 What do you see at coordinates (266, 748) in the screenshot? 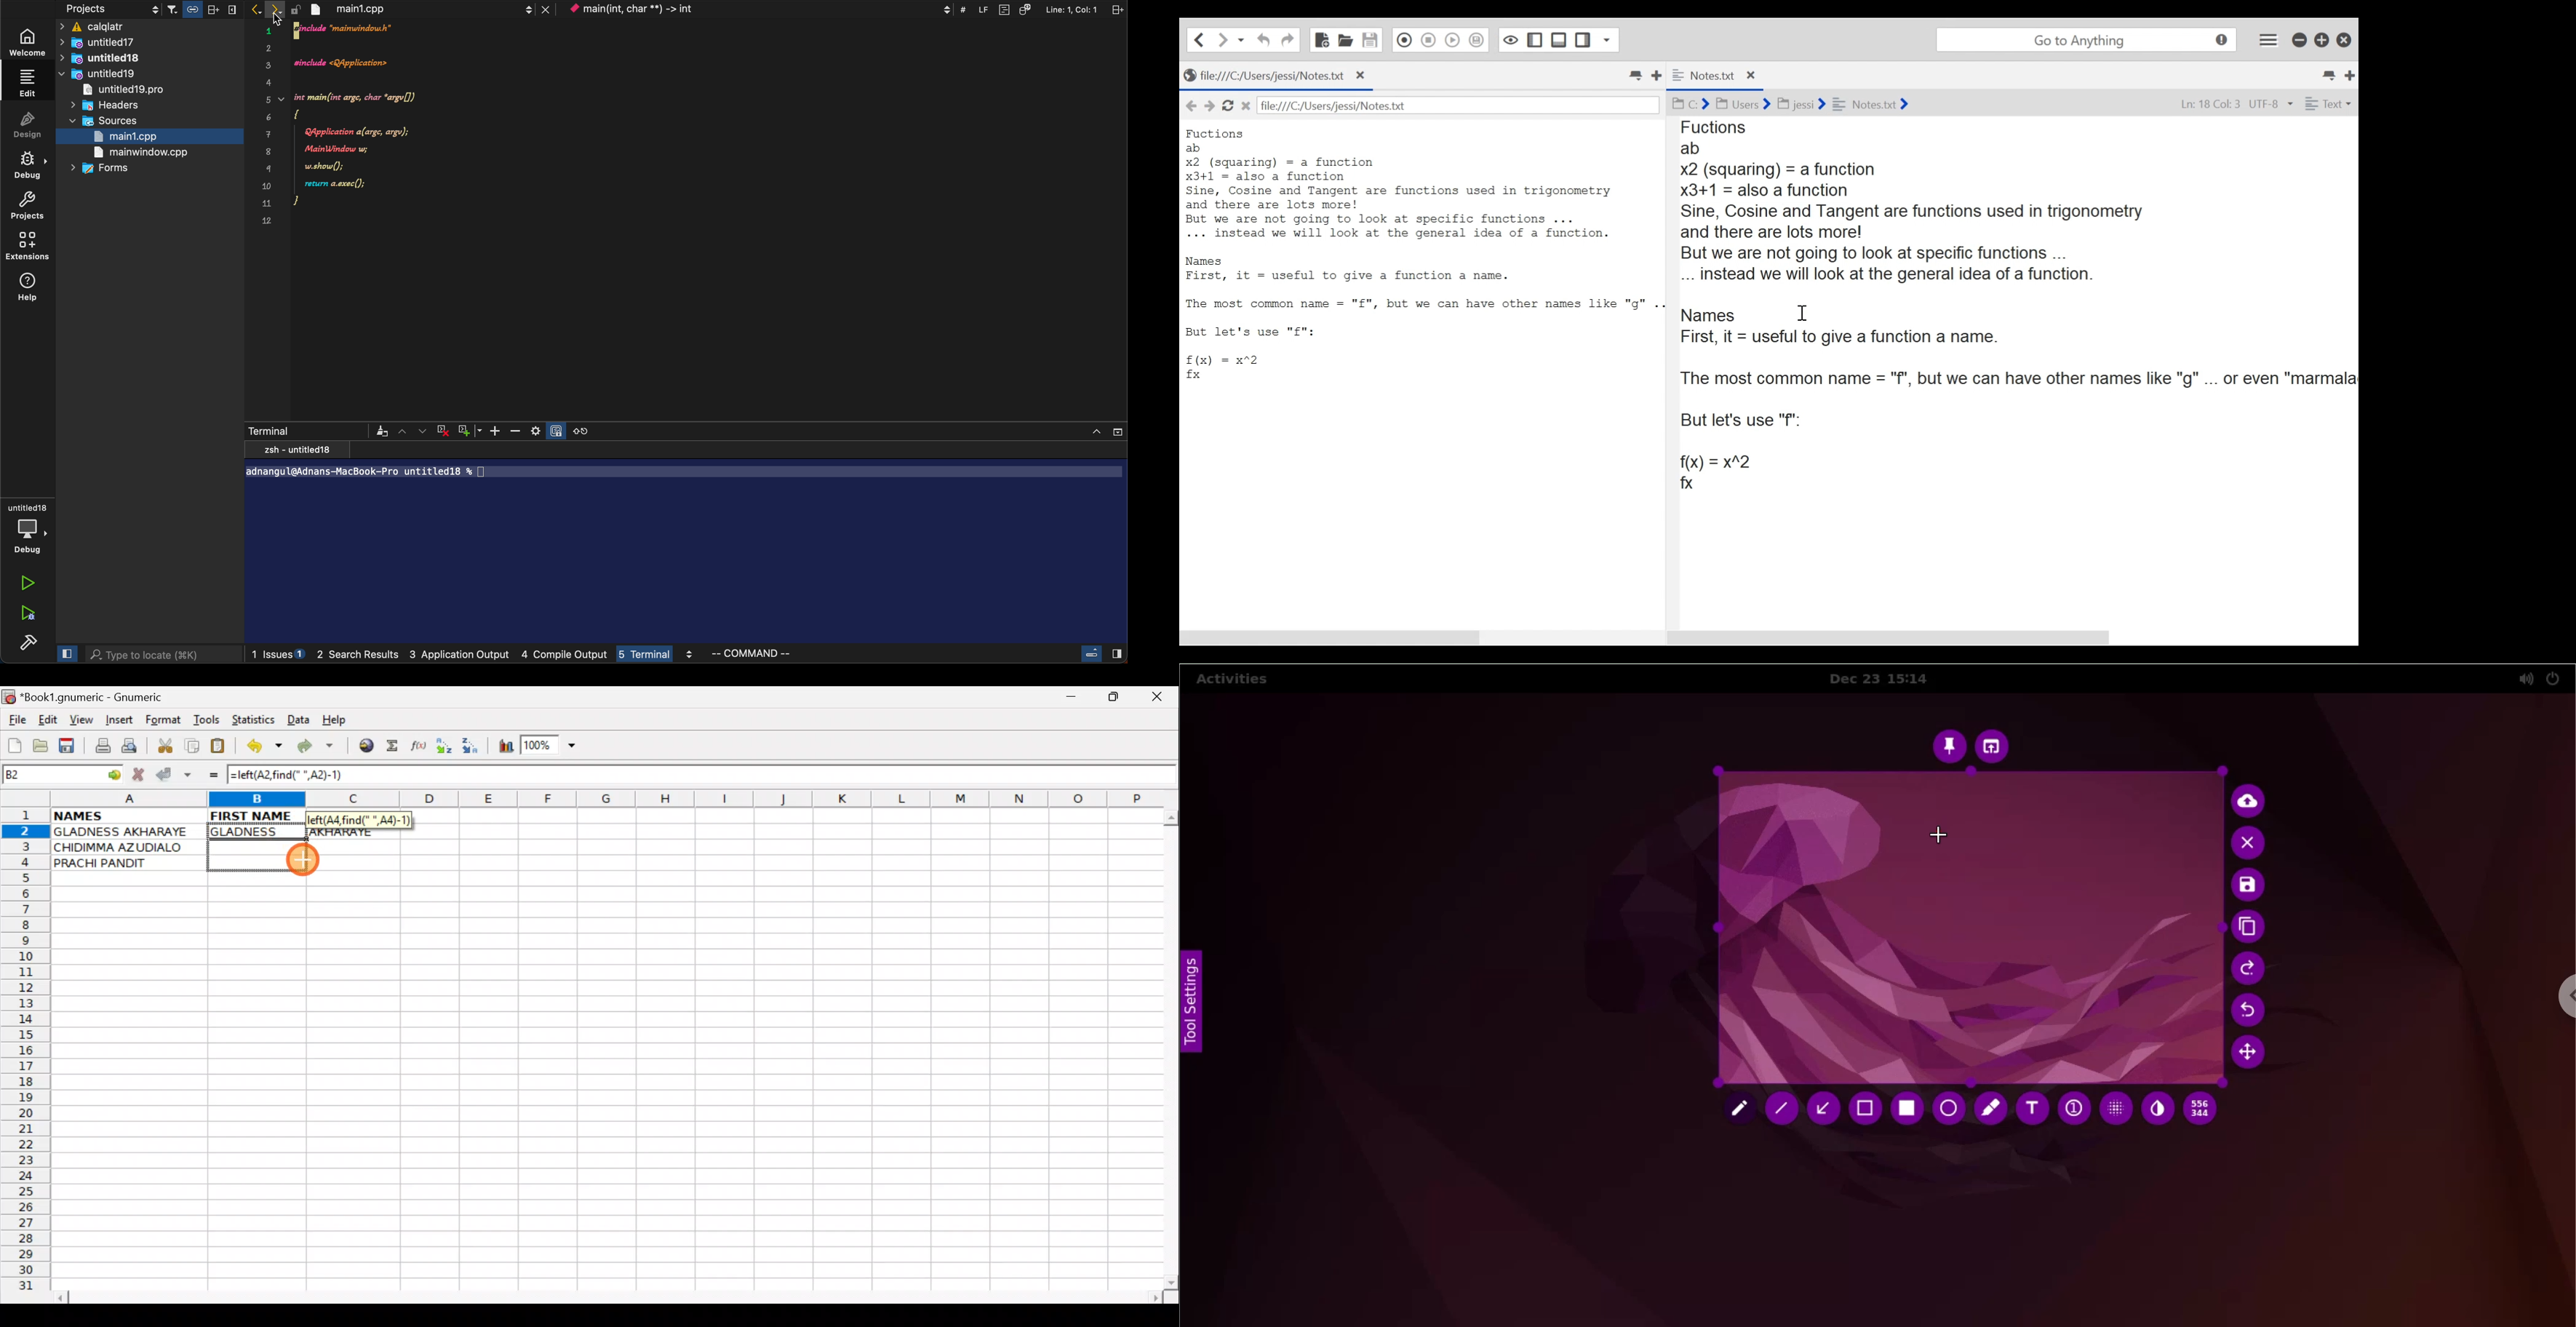
I see `Undo last action` at bounding box center [266, 748].